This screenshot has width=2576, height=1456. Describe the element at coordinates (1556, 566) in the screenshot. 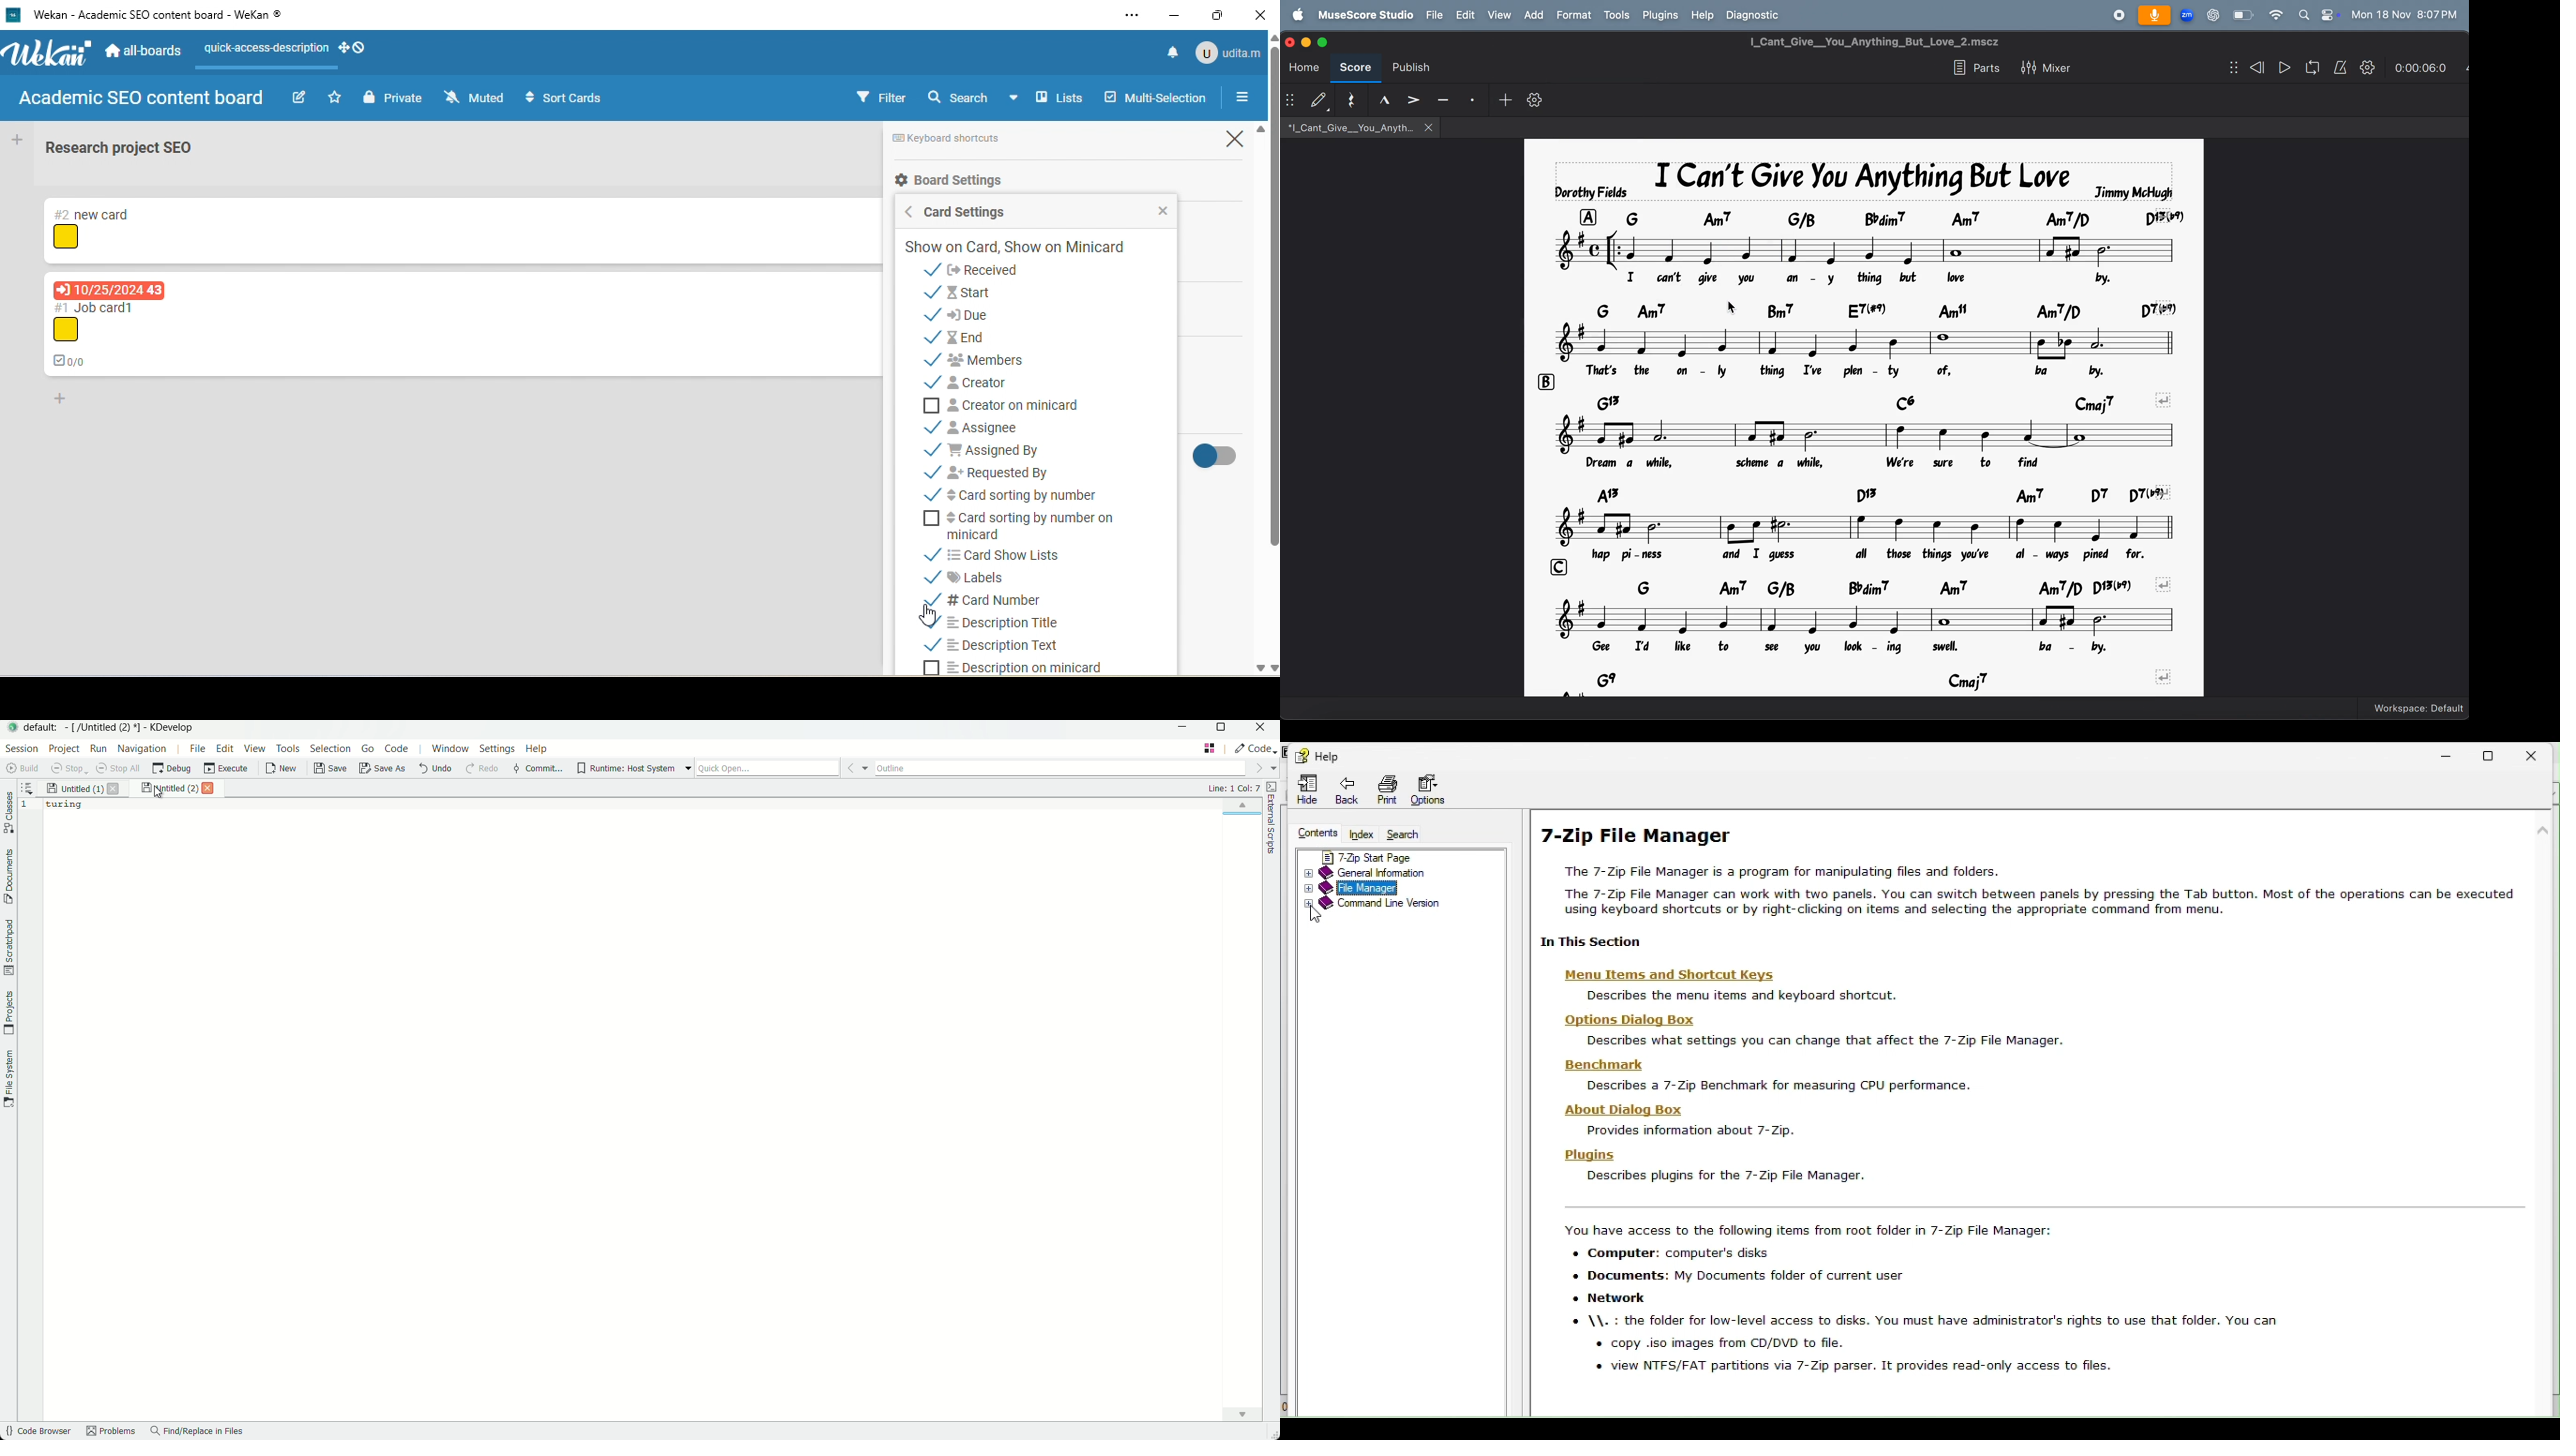

I see `rows` at that location.